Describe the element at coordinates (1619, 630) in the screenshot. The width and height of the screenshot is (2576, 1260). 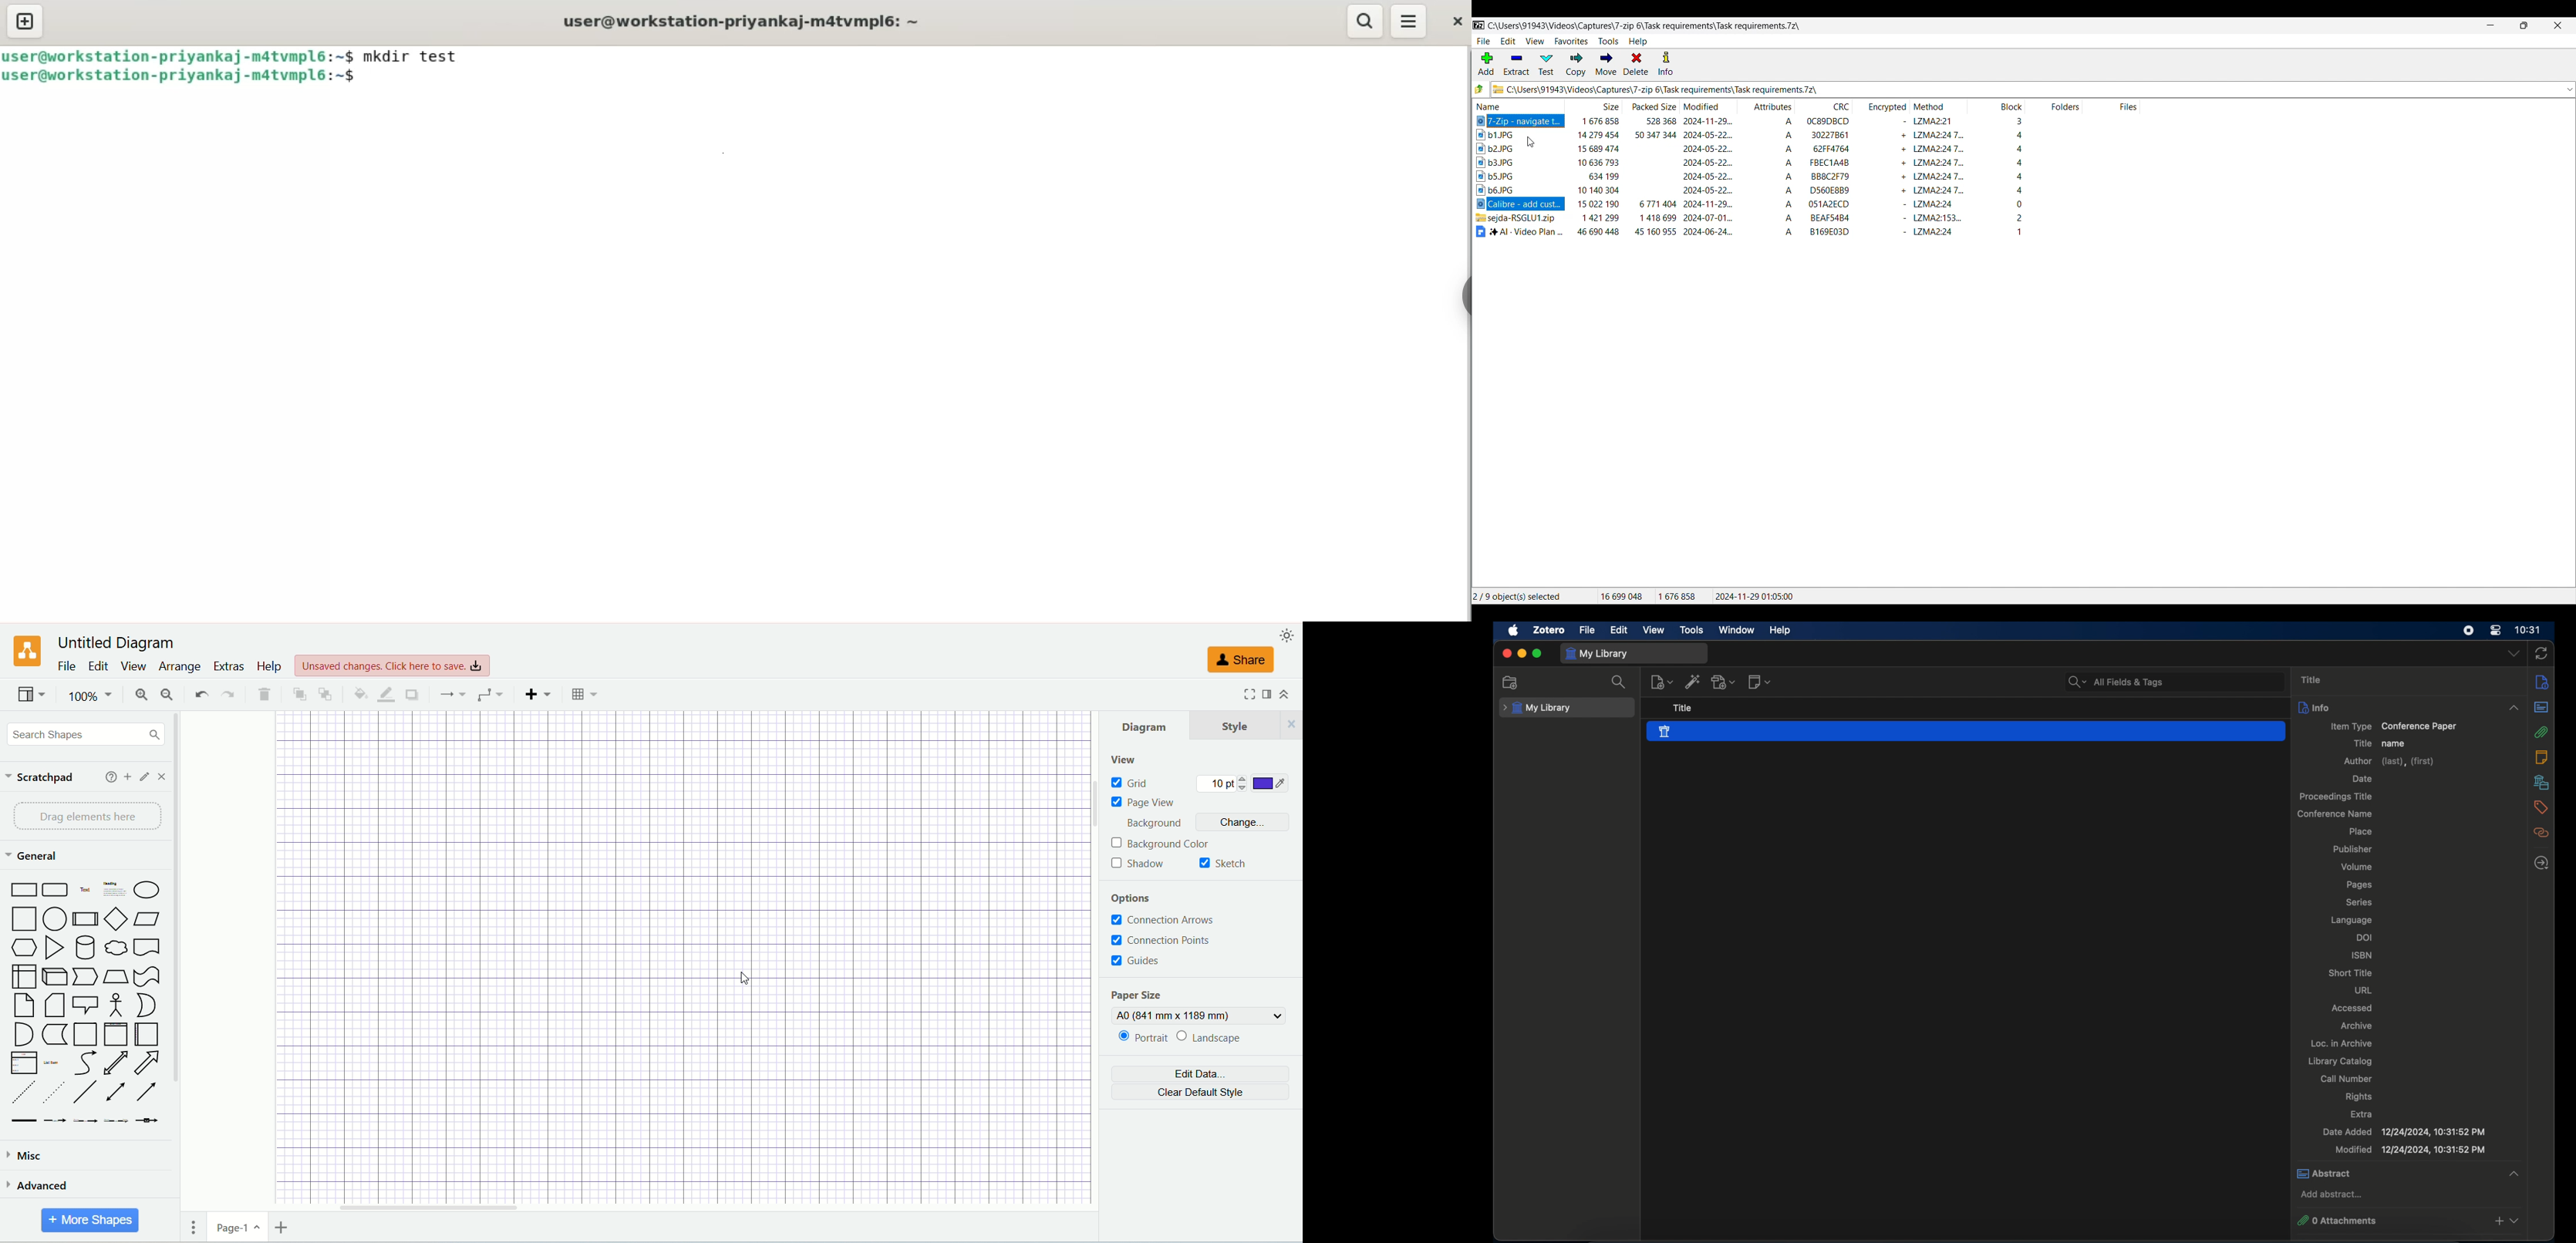
I see `edit` at that location.